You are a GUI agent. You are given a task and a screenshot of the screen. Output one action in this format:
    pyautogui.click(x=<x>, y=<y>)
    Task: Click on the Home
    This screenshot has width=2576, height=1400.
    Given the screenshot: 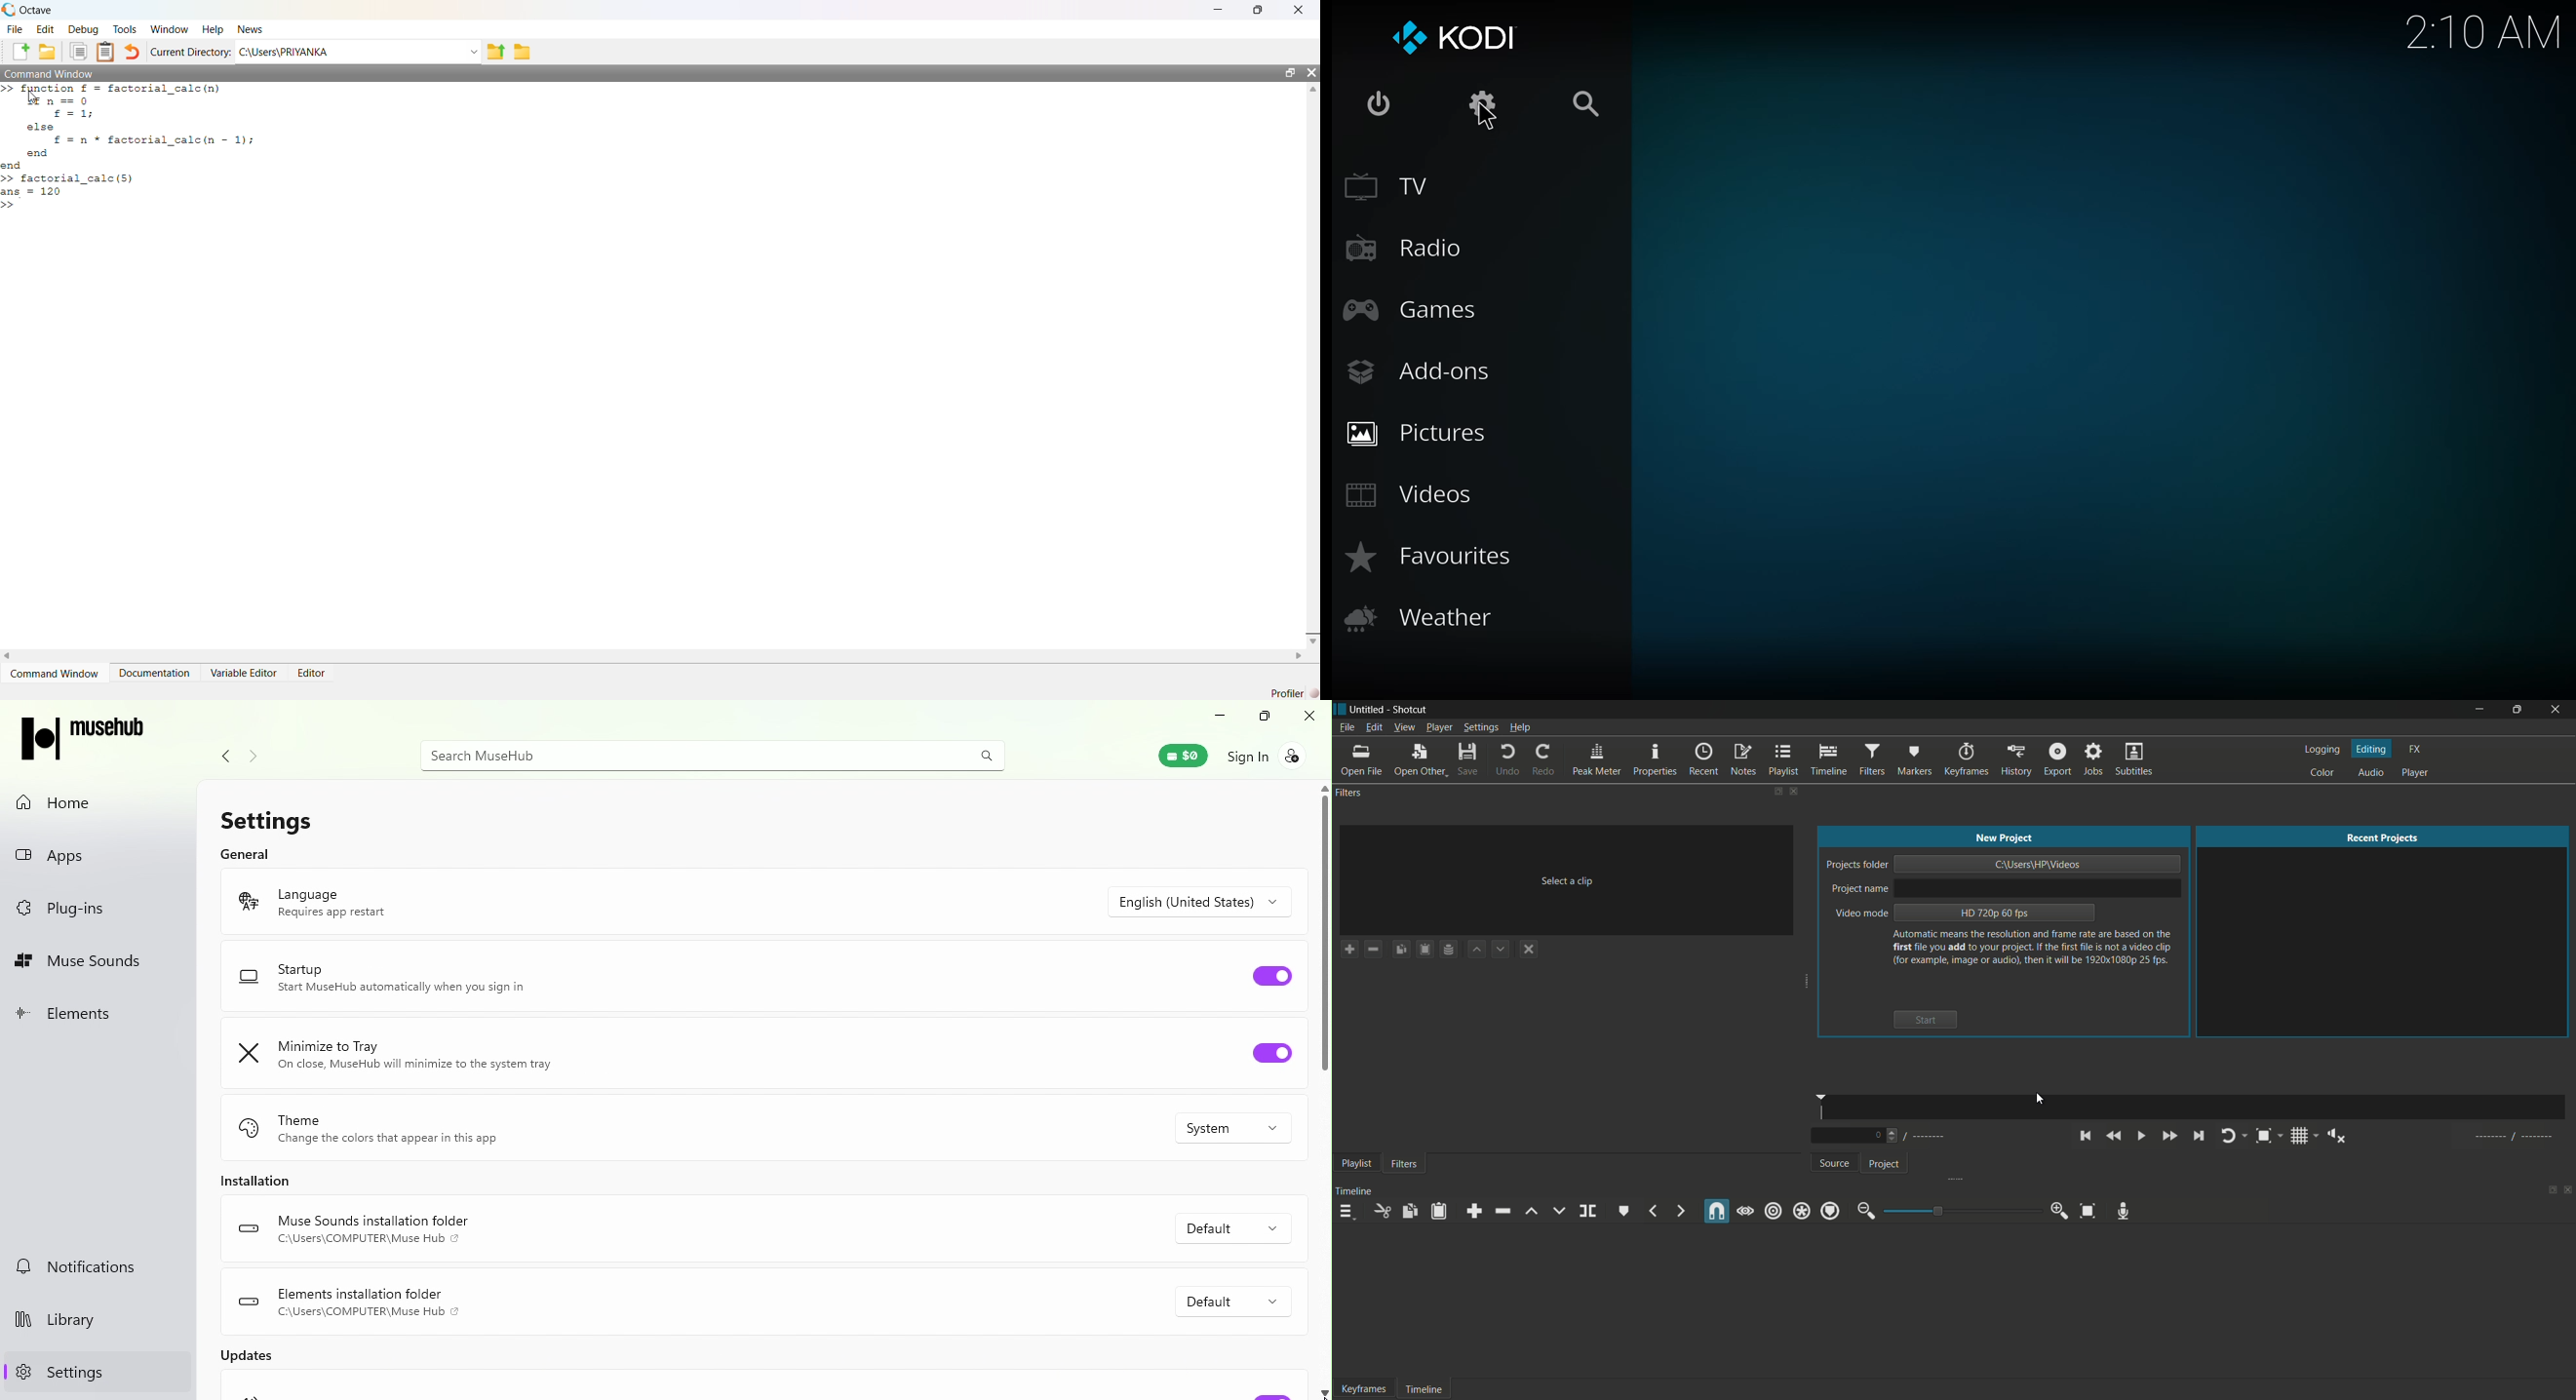 What is the action you would take?
    pyautogui.click(x=104, y=803)
    